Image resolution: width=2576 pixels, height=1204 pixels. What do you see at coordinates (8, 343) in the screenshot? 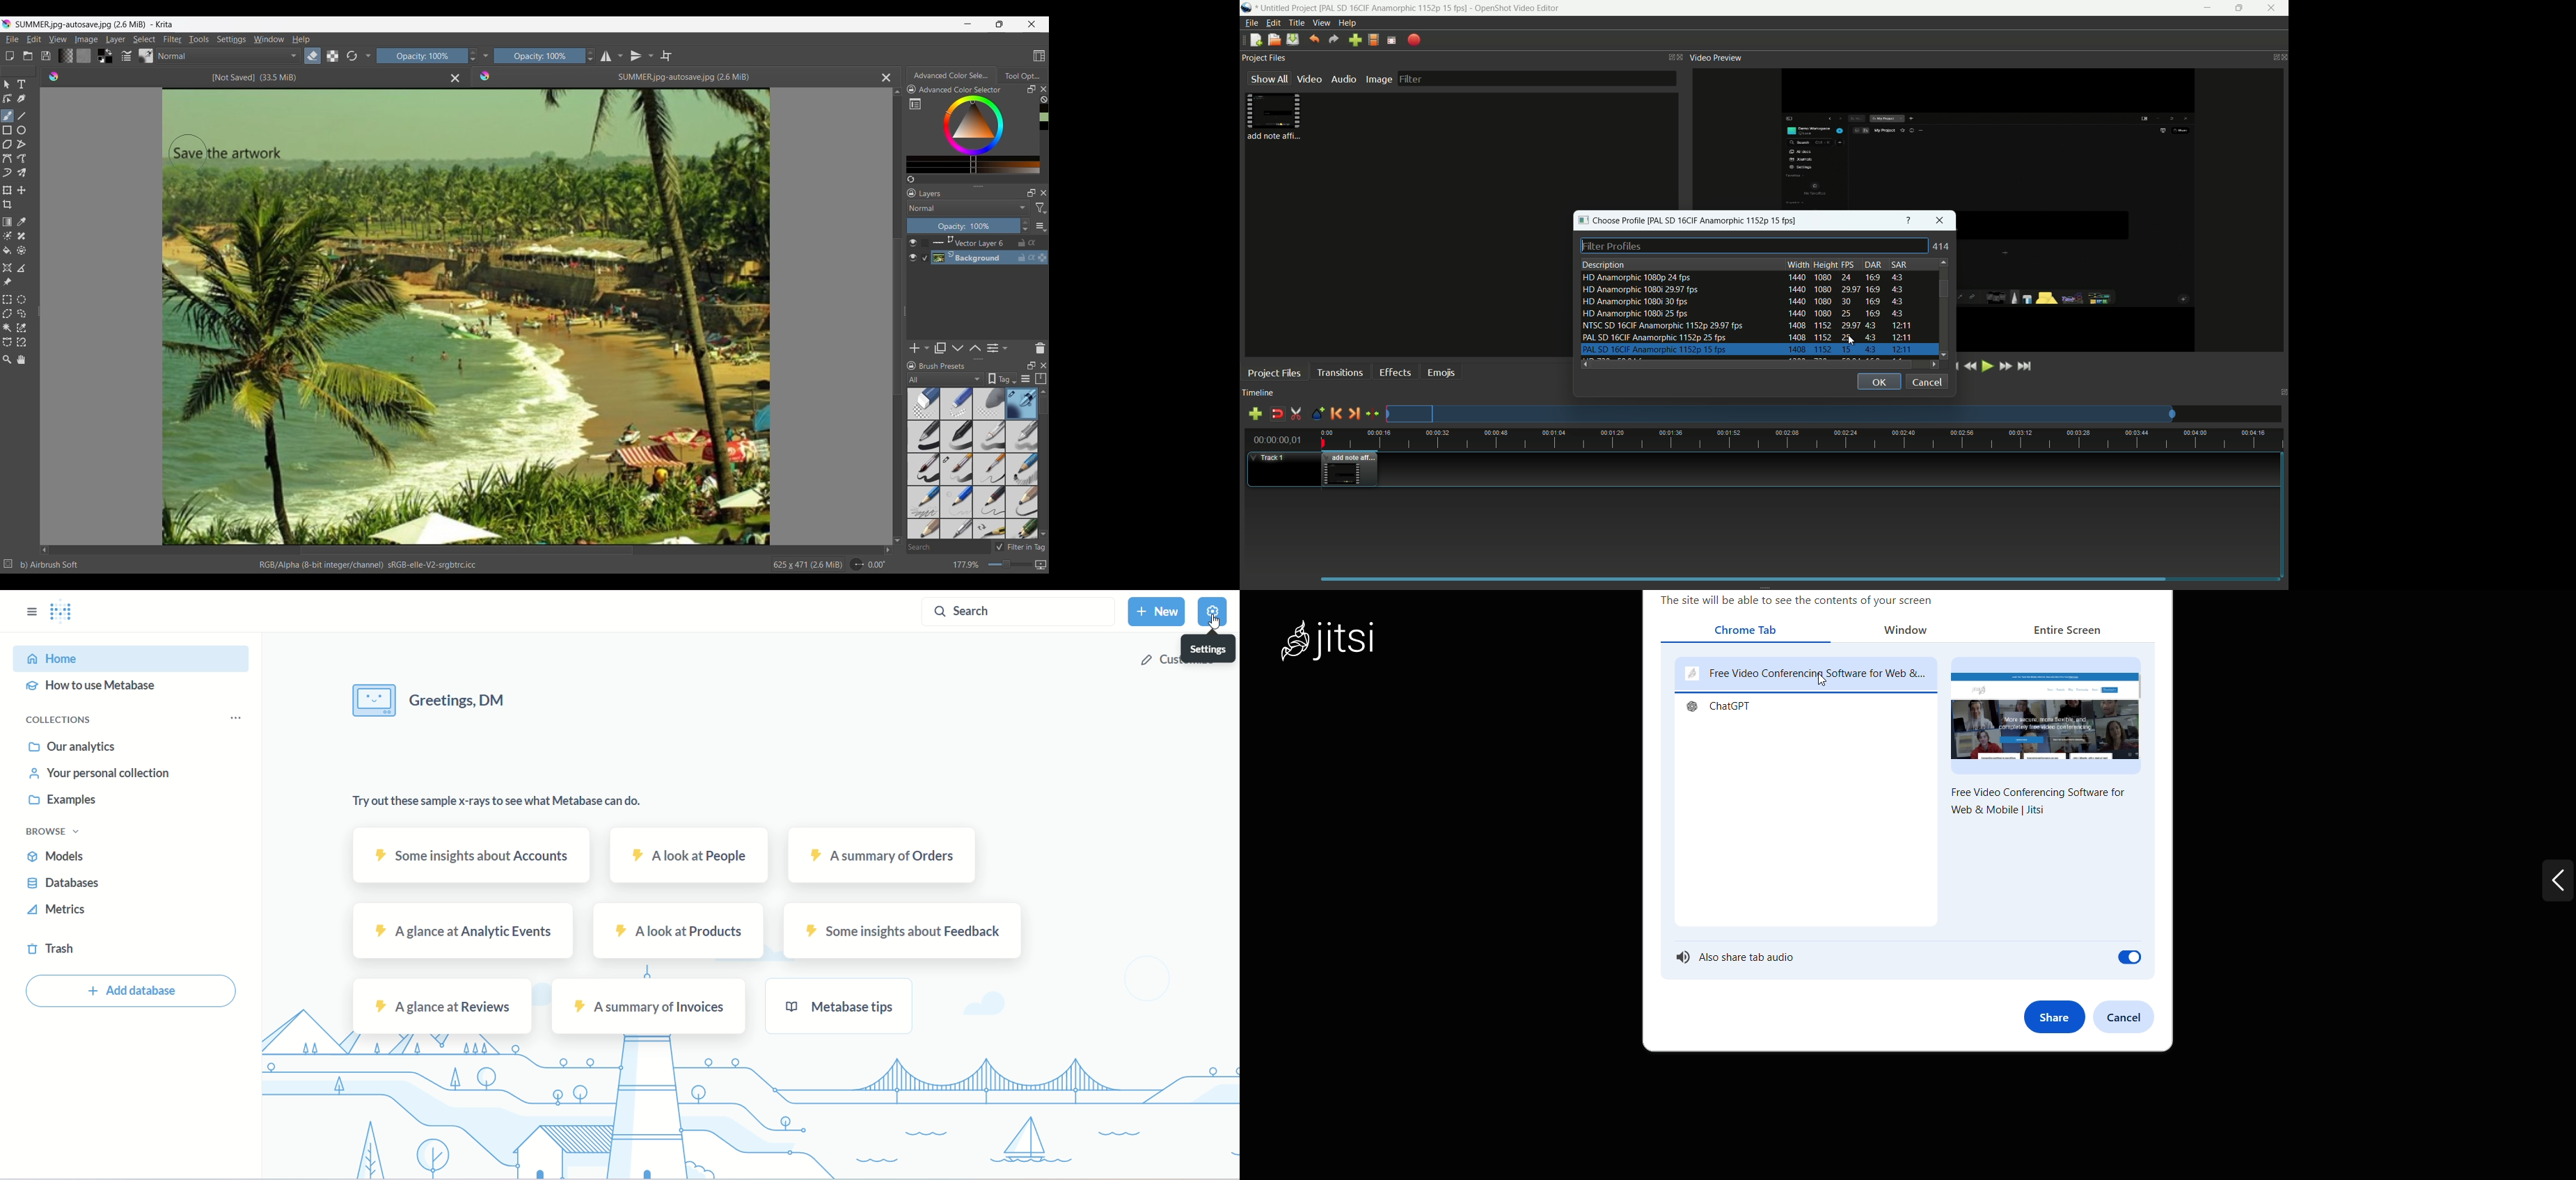
I see `Bezier curve selection tool` at bounding box center [8, 343].